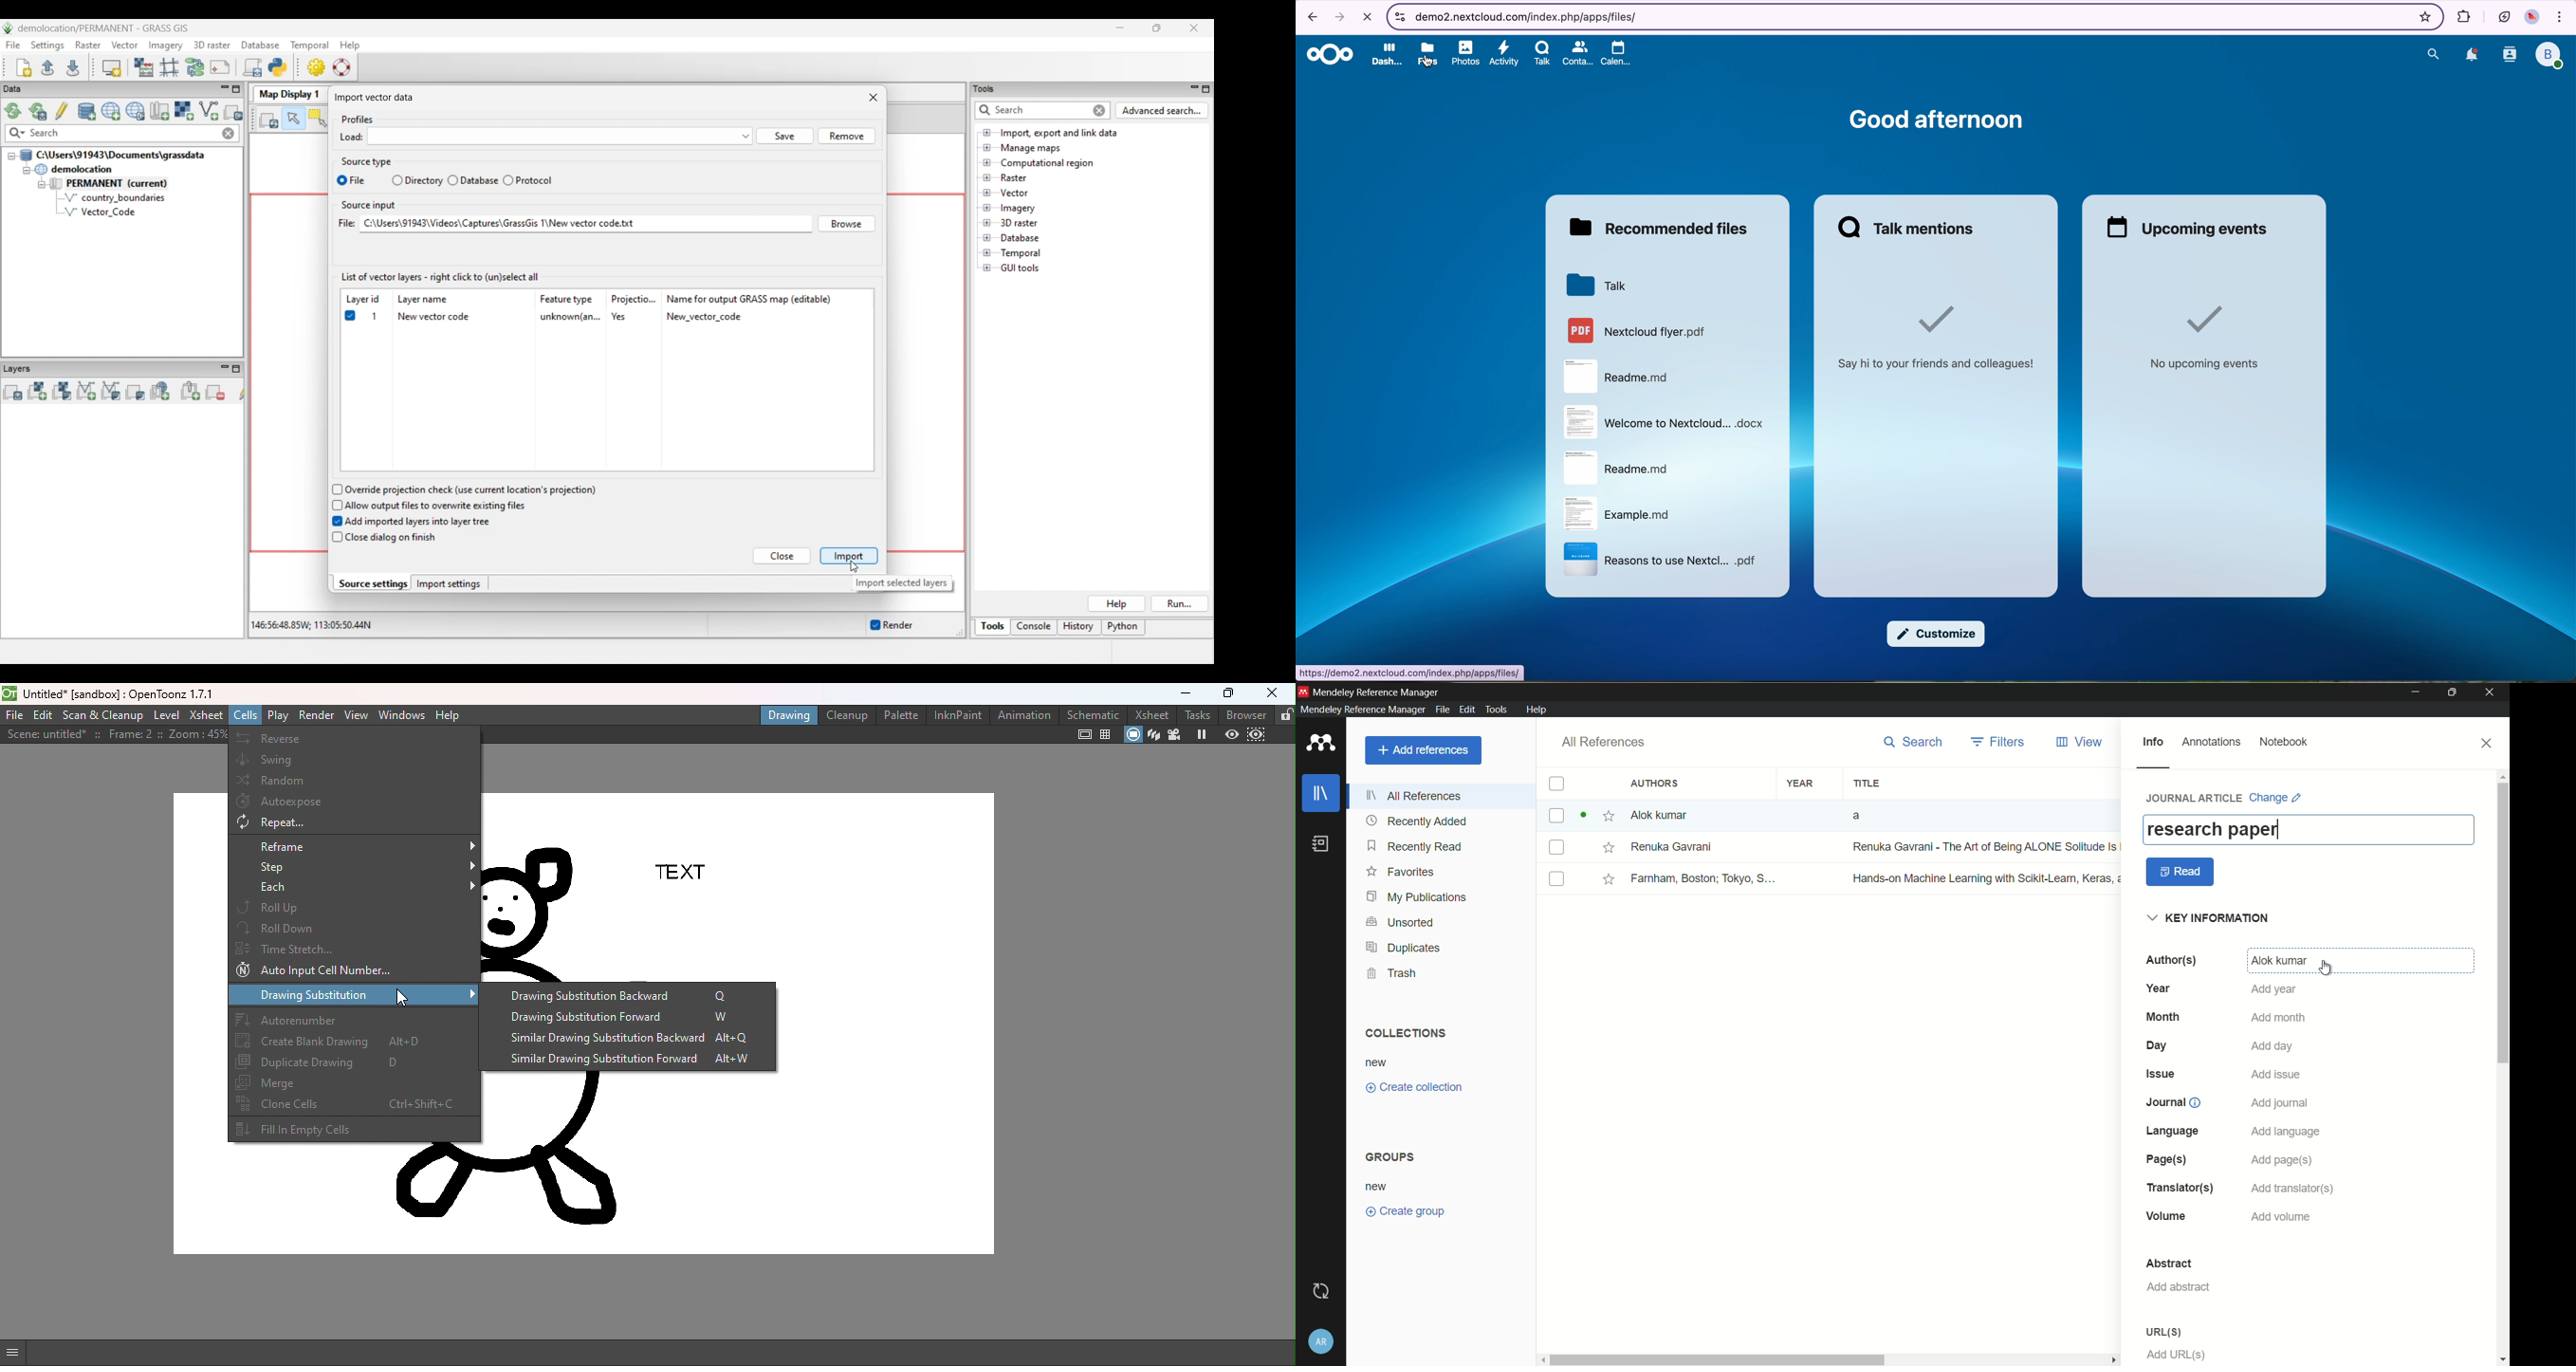 The height and width of the screenshot is (1372, 2576). Describe the element at coordinates (2432, 53) in the screenshot. I see `search` at that location.